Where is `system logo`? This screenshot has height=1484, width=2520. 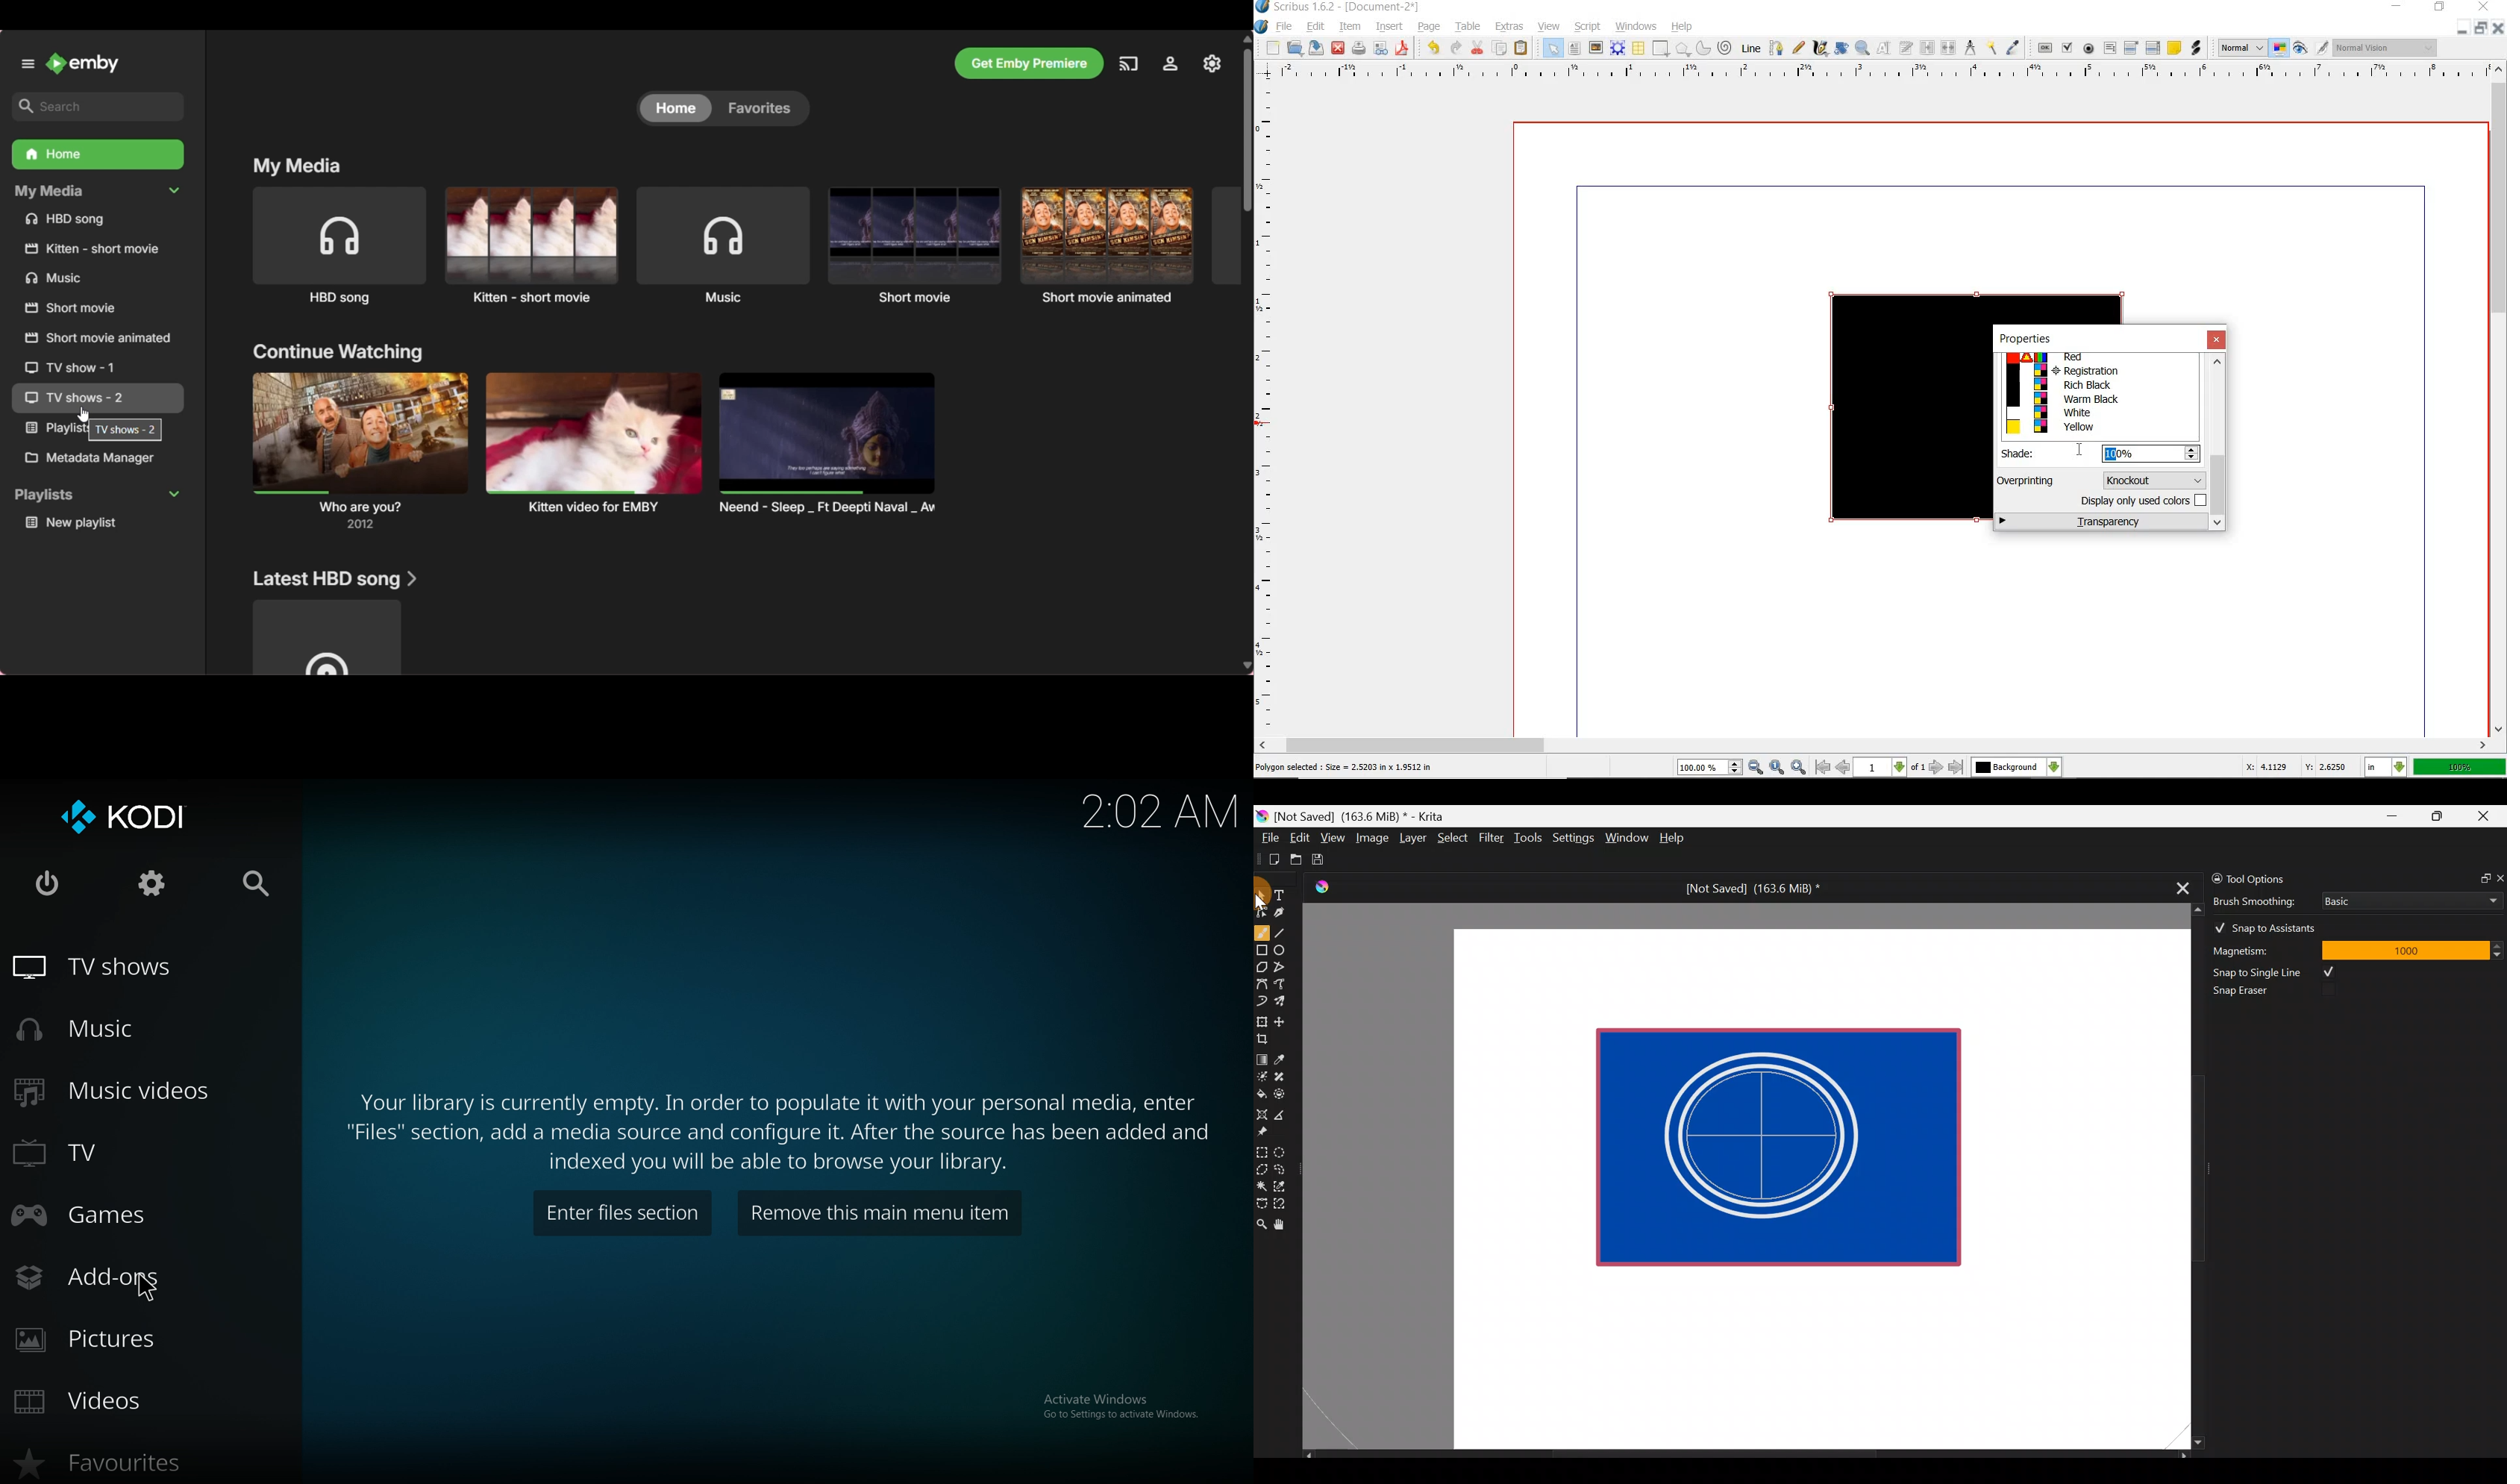
system logo is located at coordinates (1262, 28).